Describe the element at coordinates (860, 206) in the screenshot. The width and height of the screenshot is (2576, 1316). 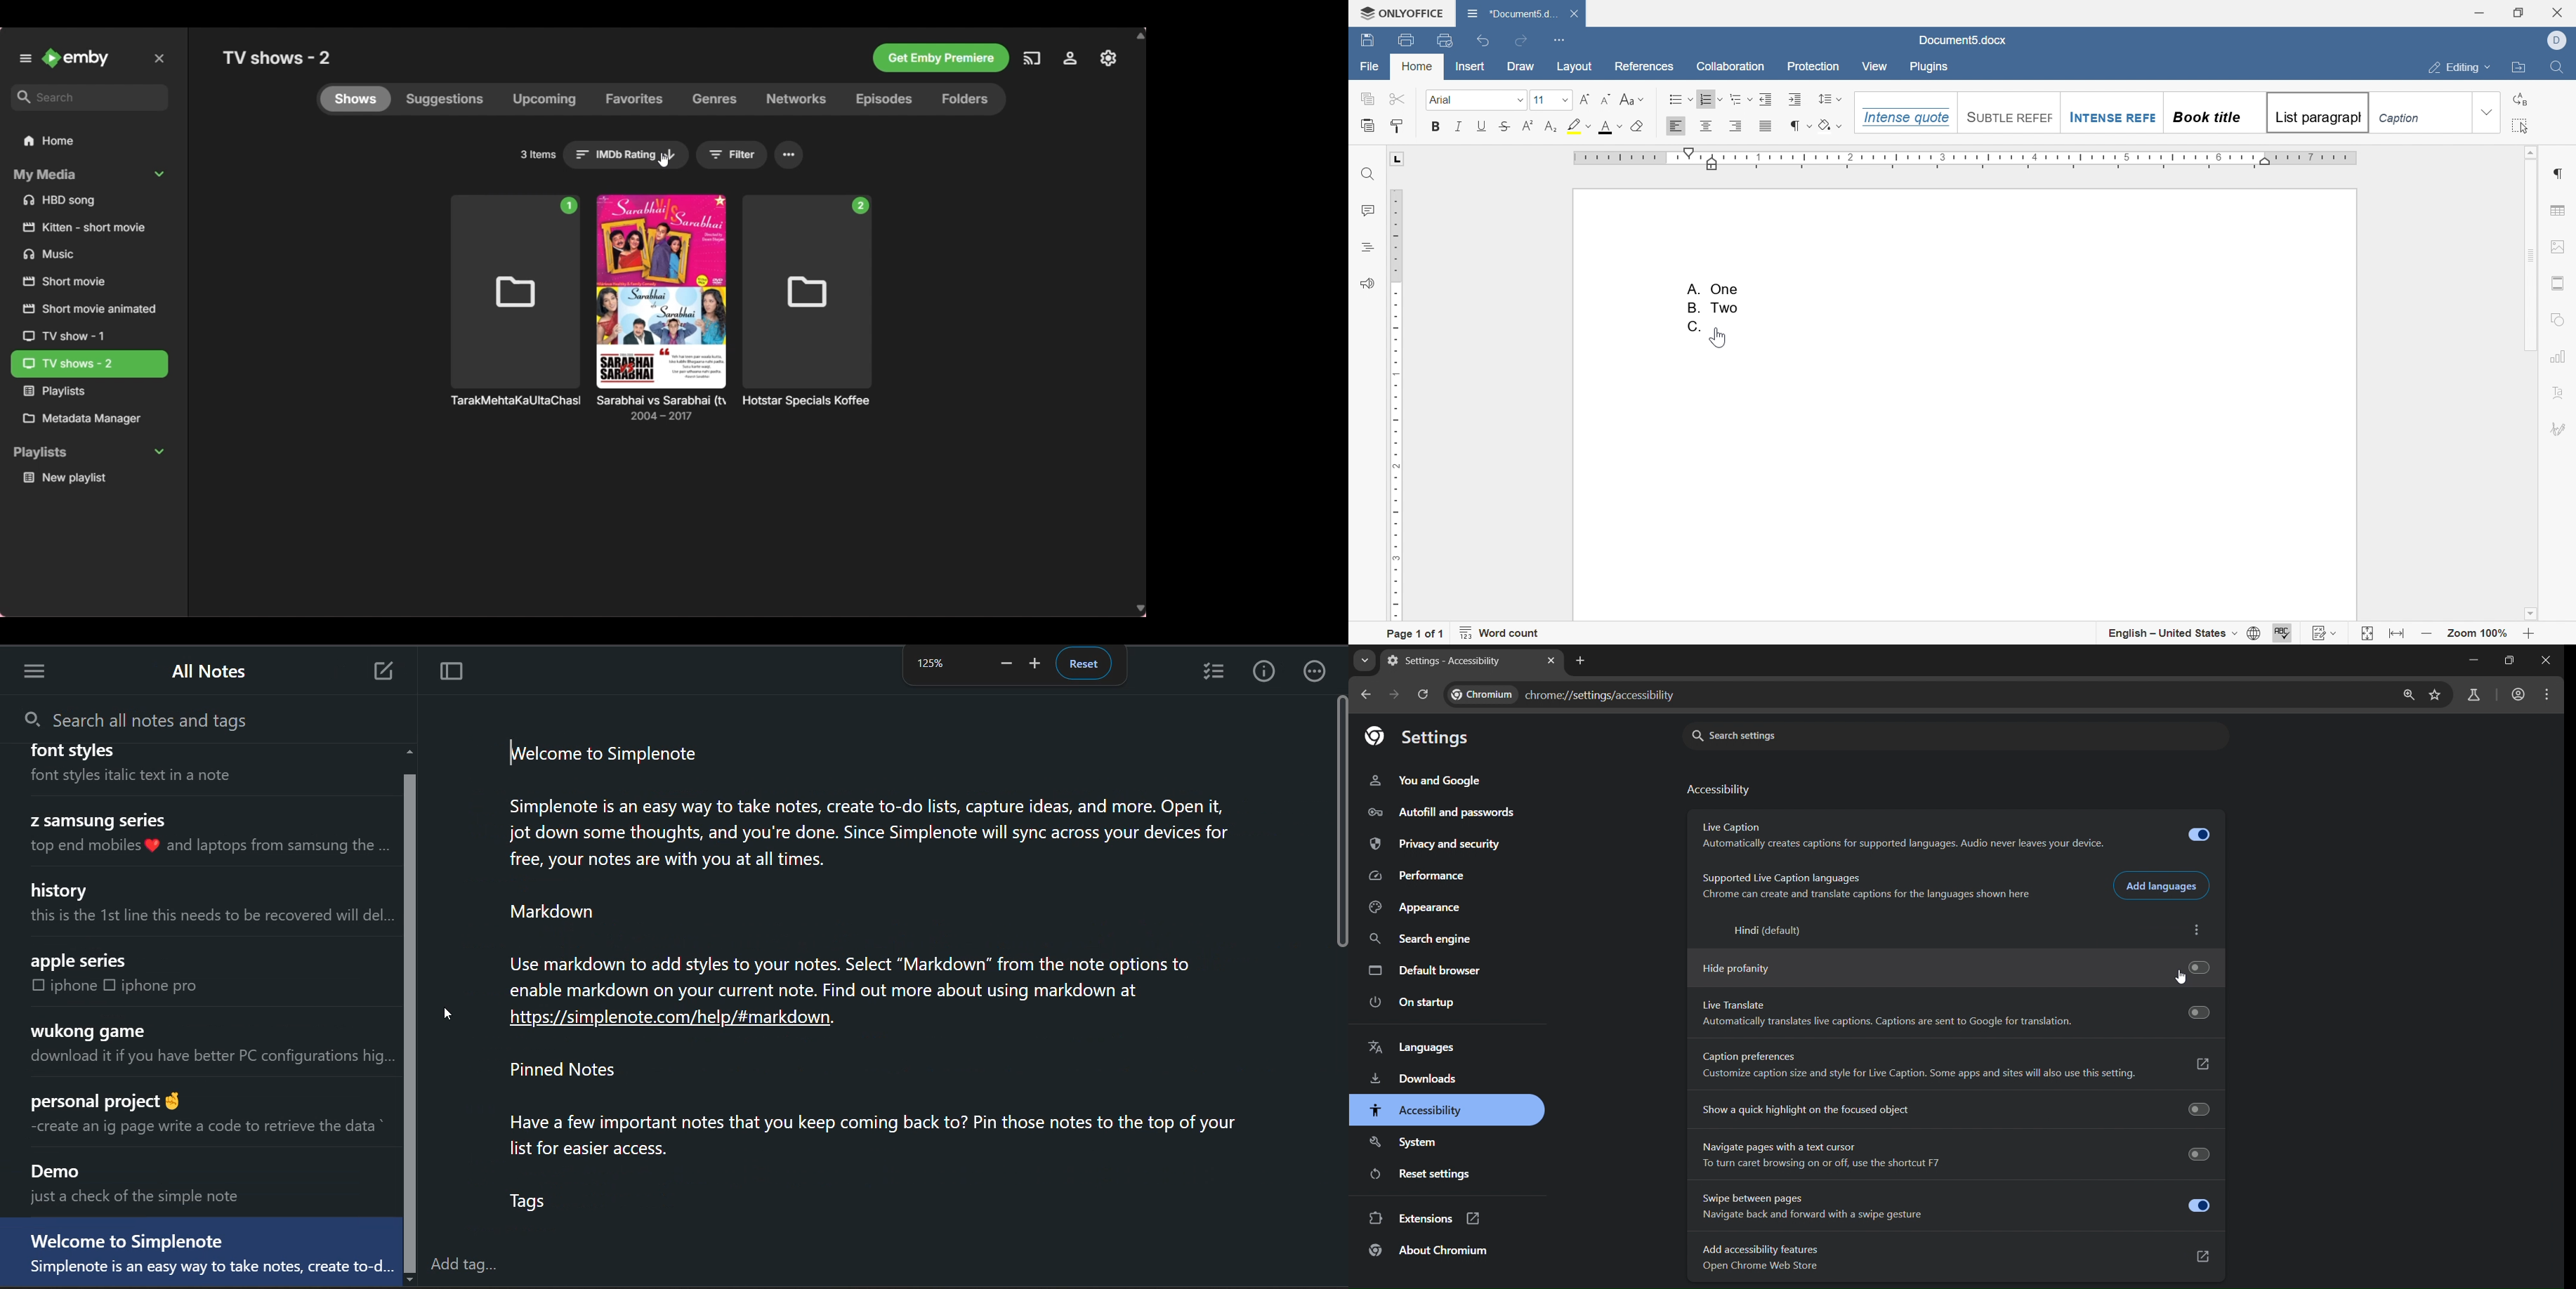
I see `Number of files in folder` at that location.